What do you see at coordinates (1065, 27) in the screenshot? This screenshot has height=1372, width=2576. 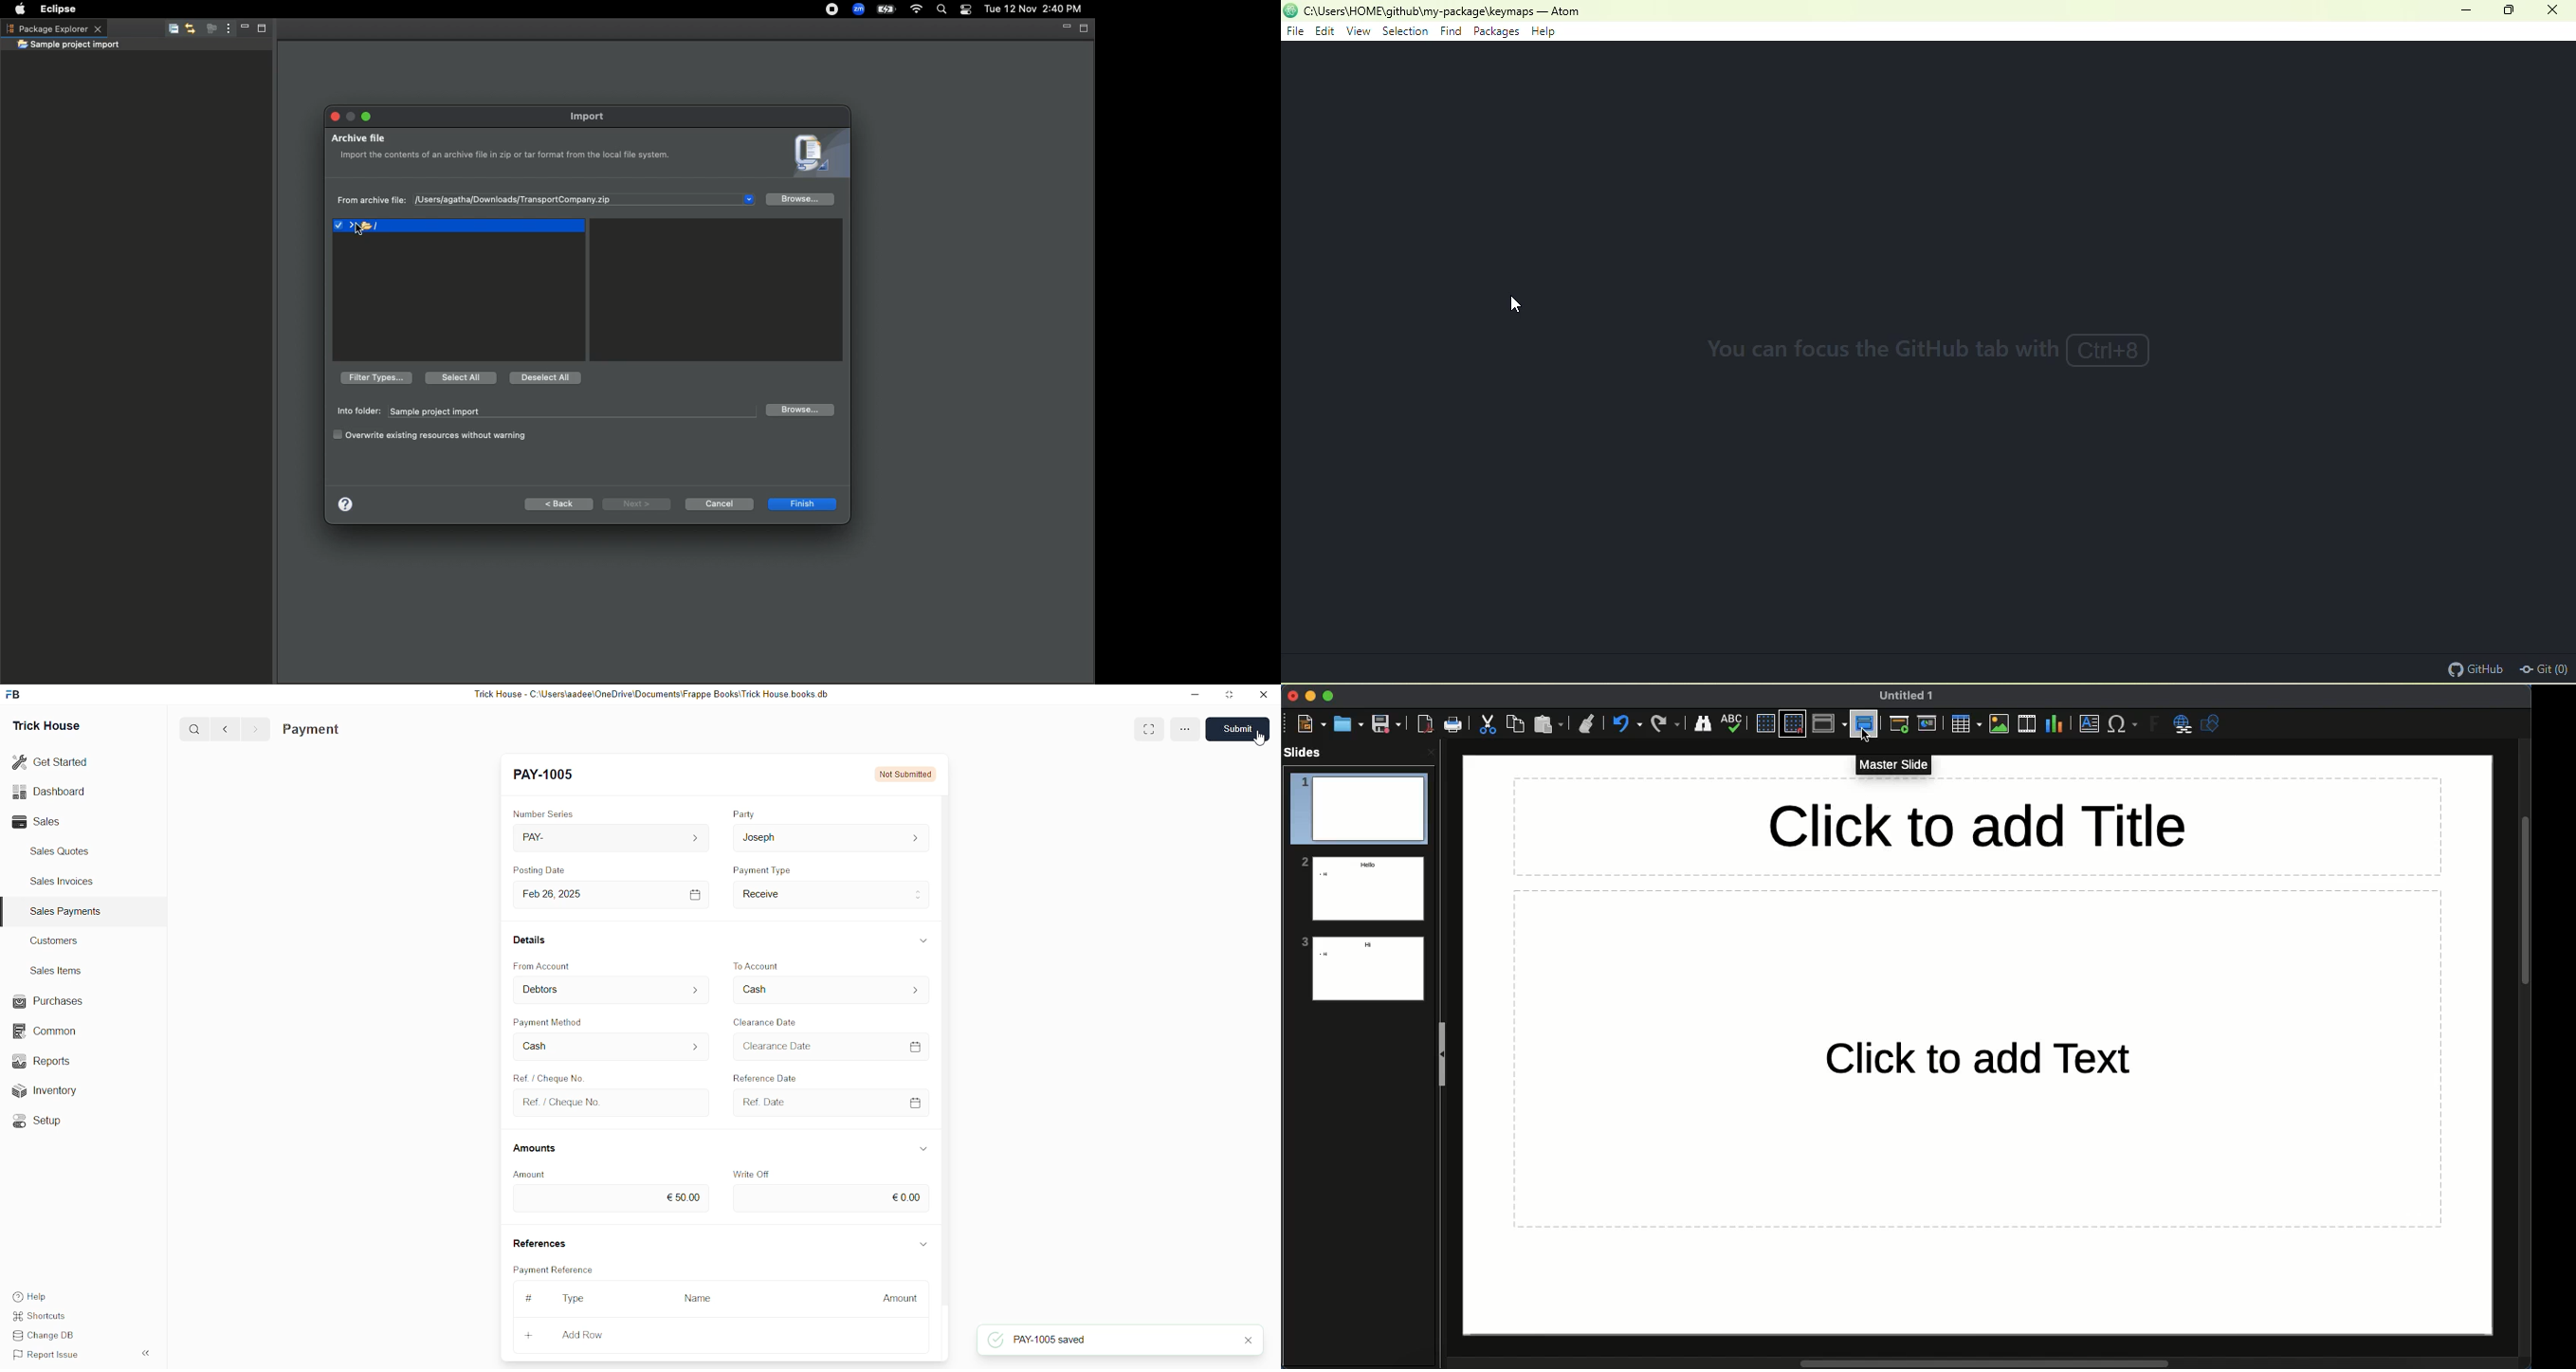 I see `Minimize` at bounding box center [1065, 27].